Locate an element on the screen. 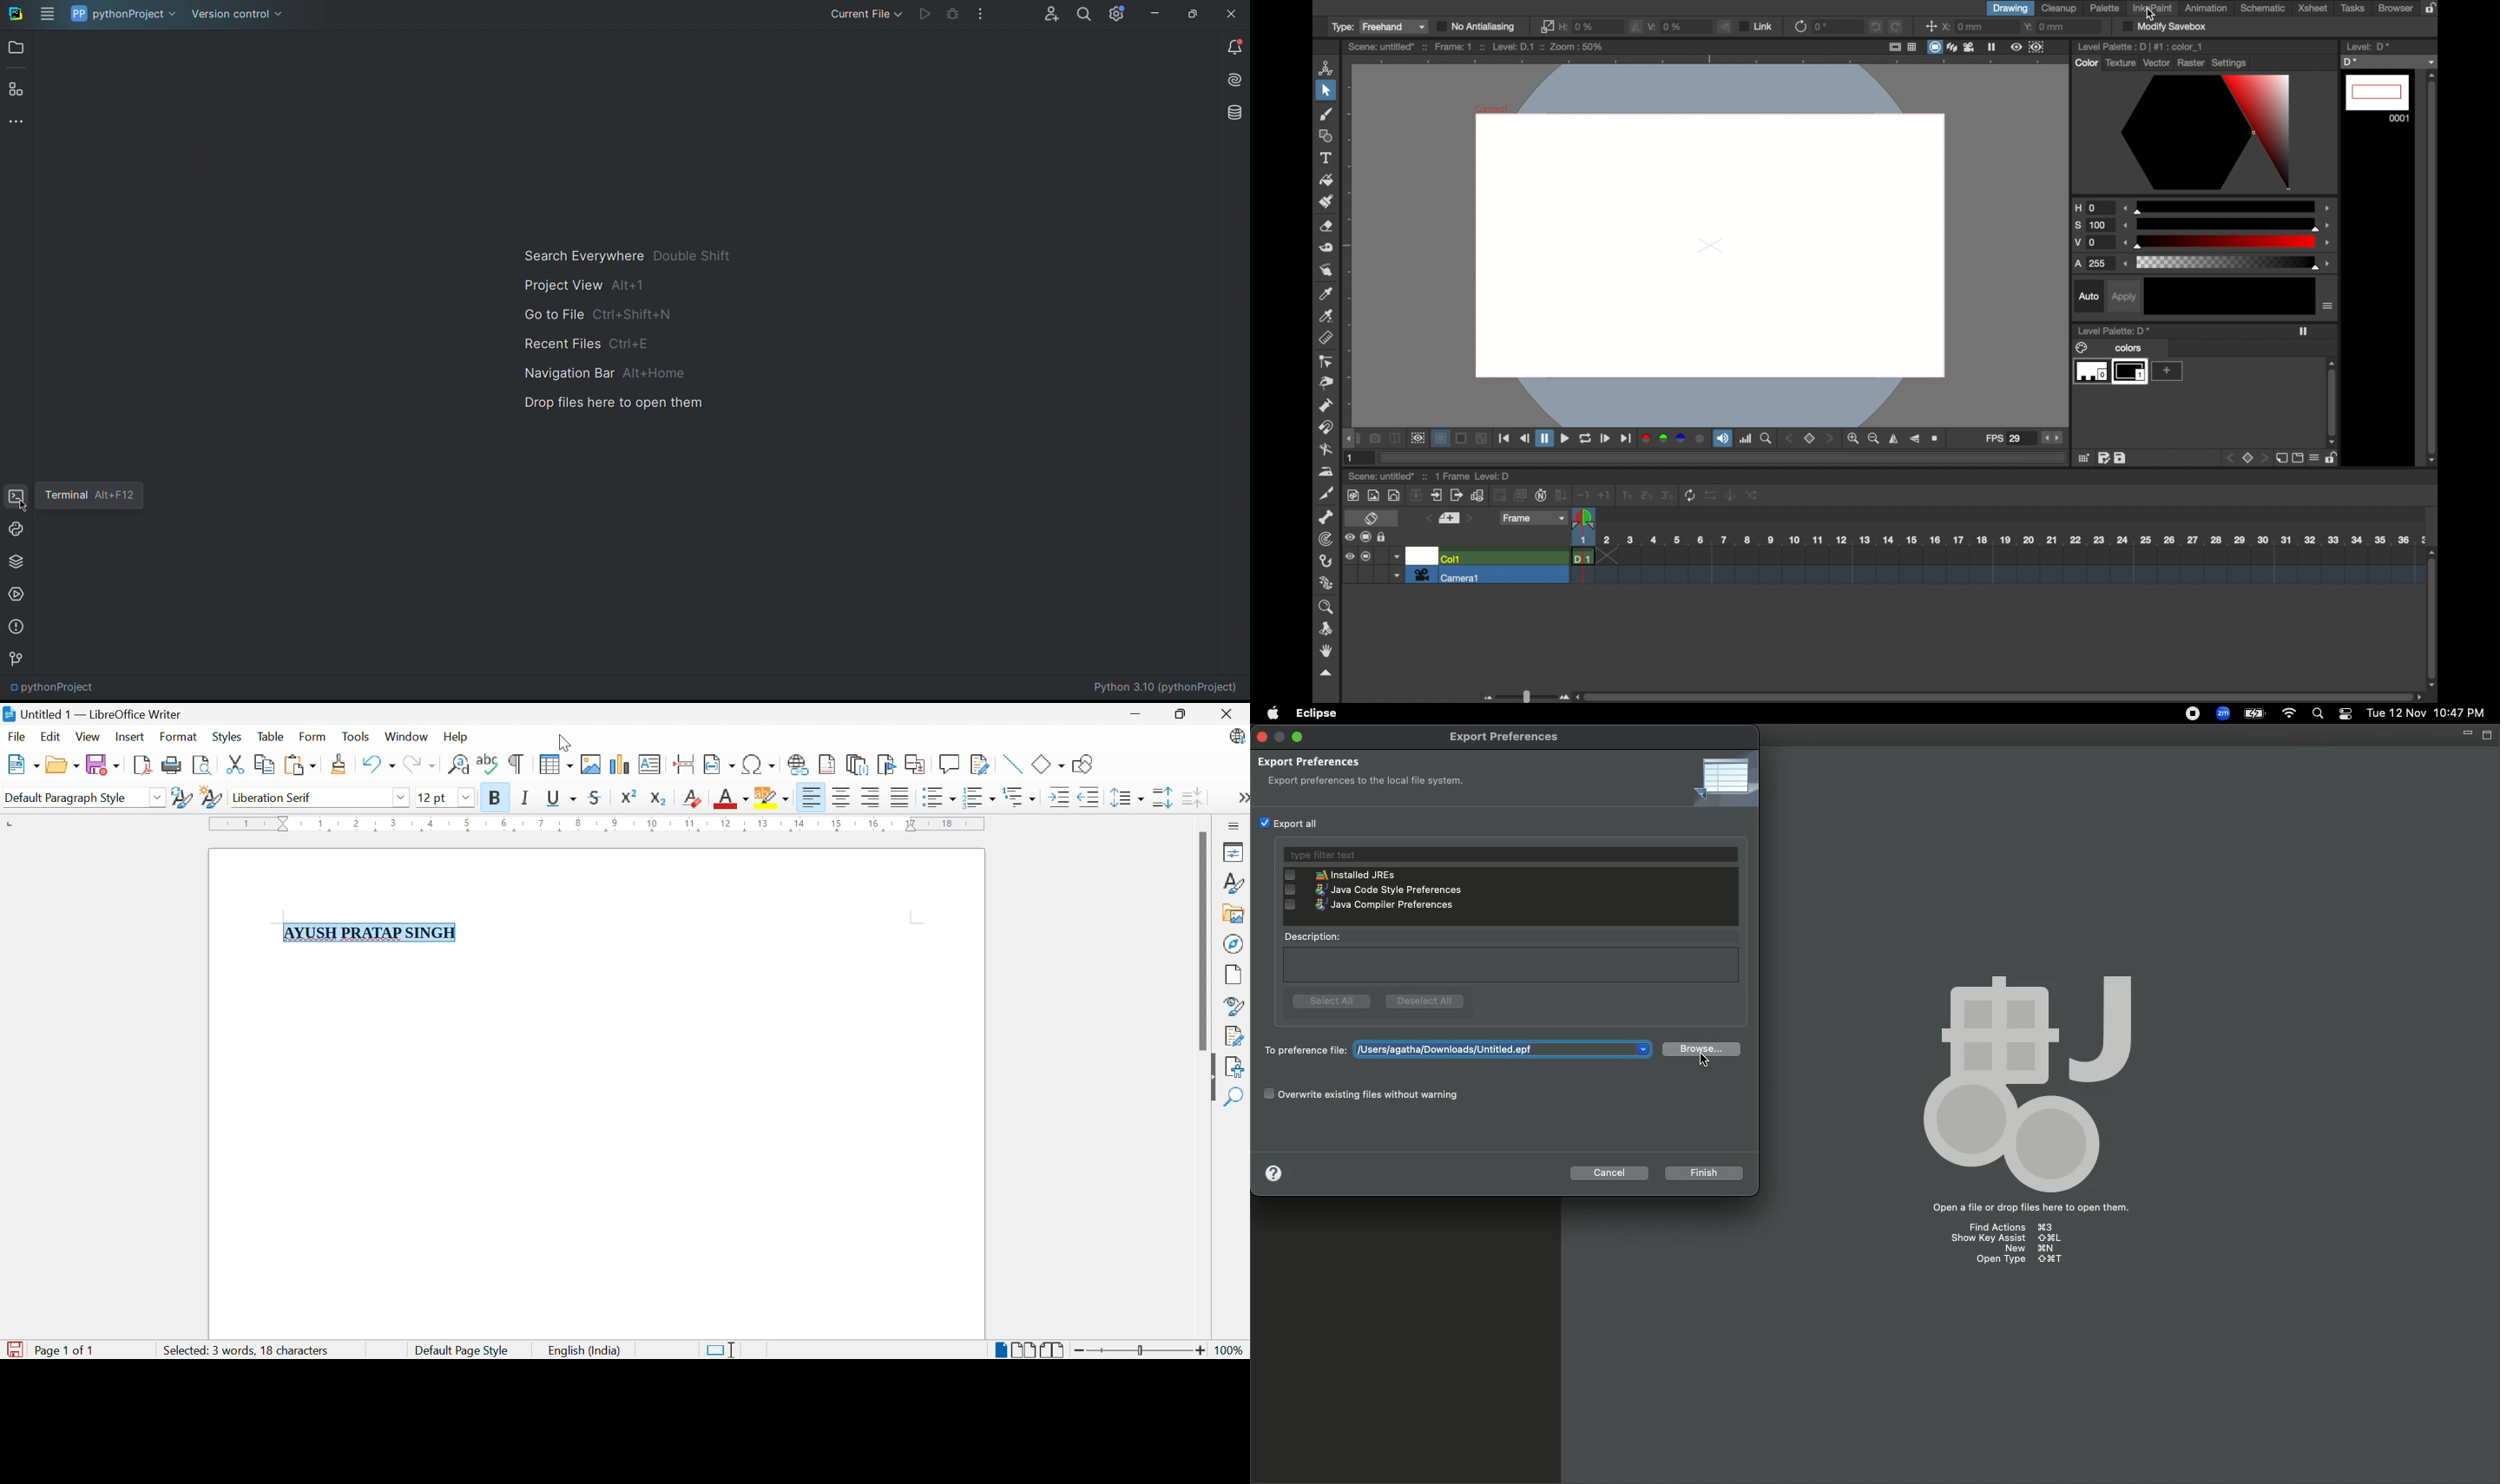 The image size is (2520, 1484). Italic is located at coordinates (526, 799).